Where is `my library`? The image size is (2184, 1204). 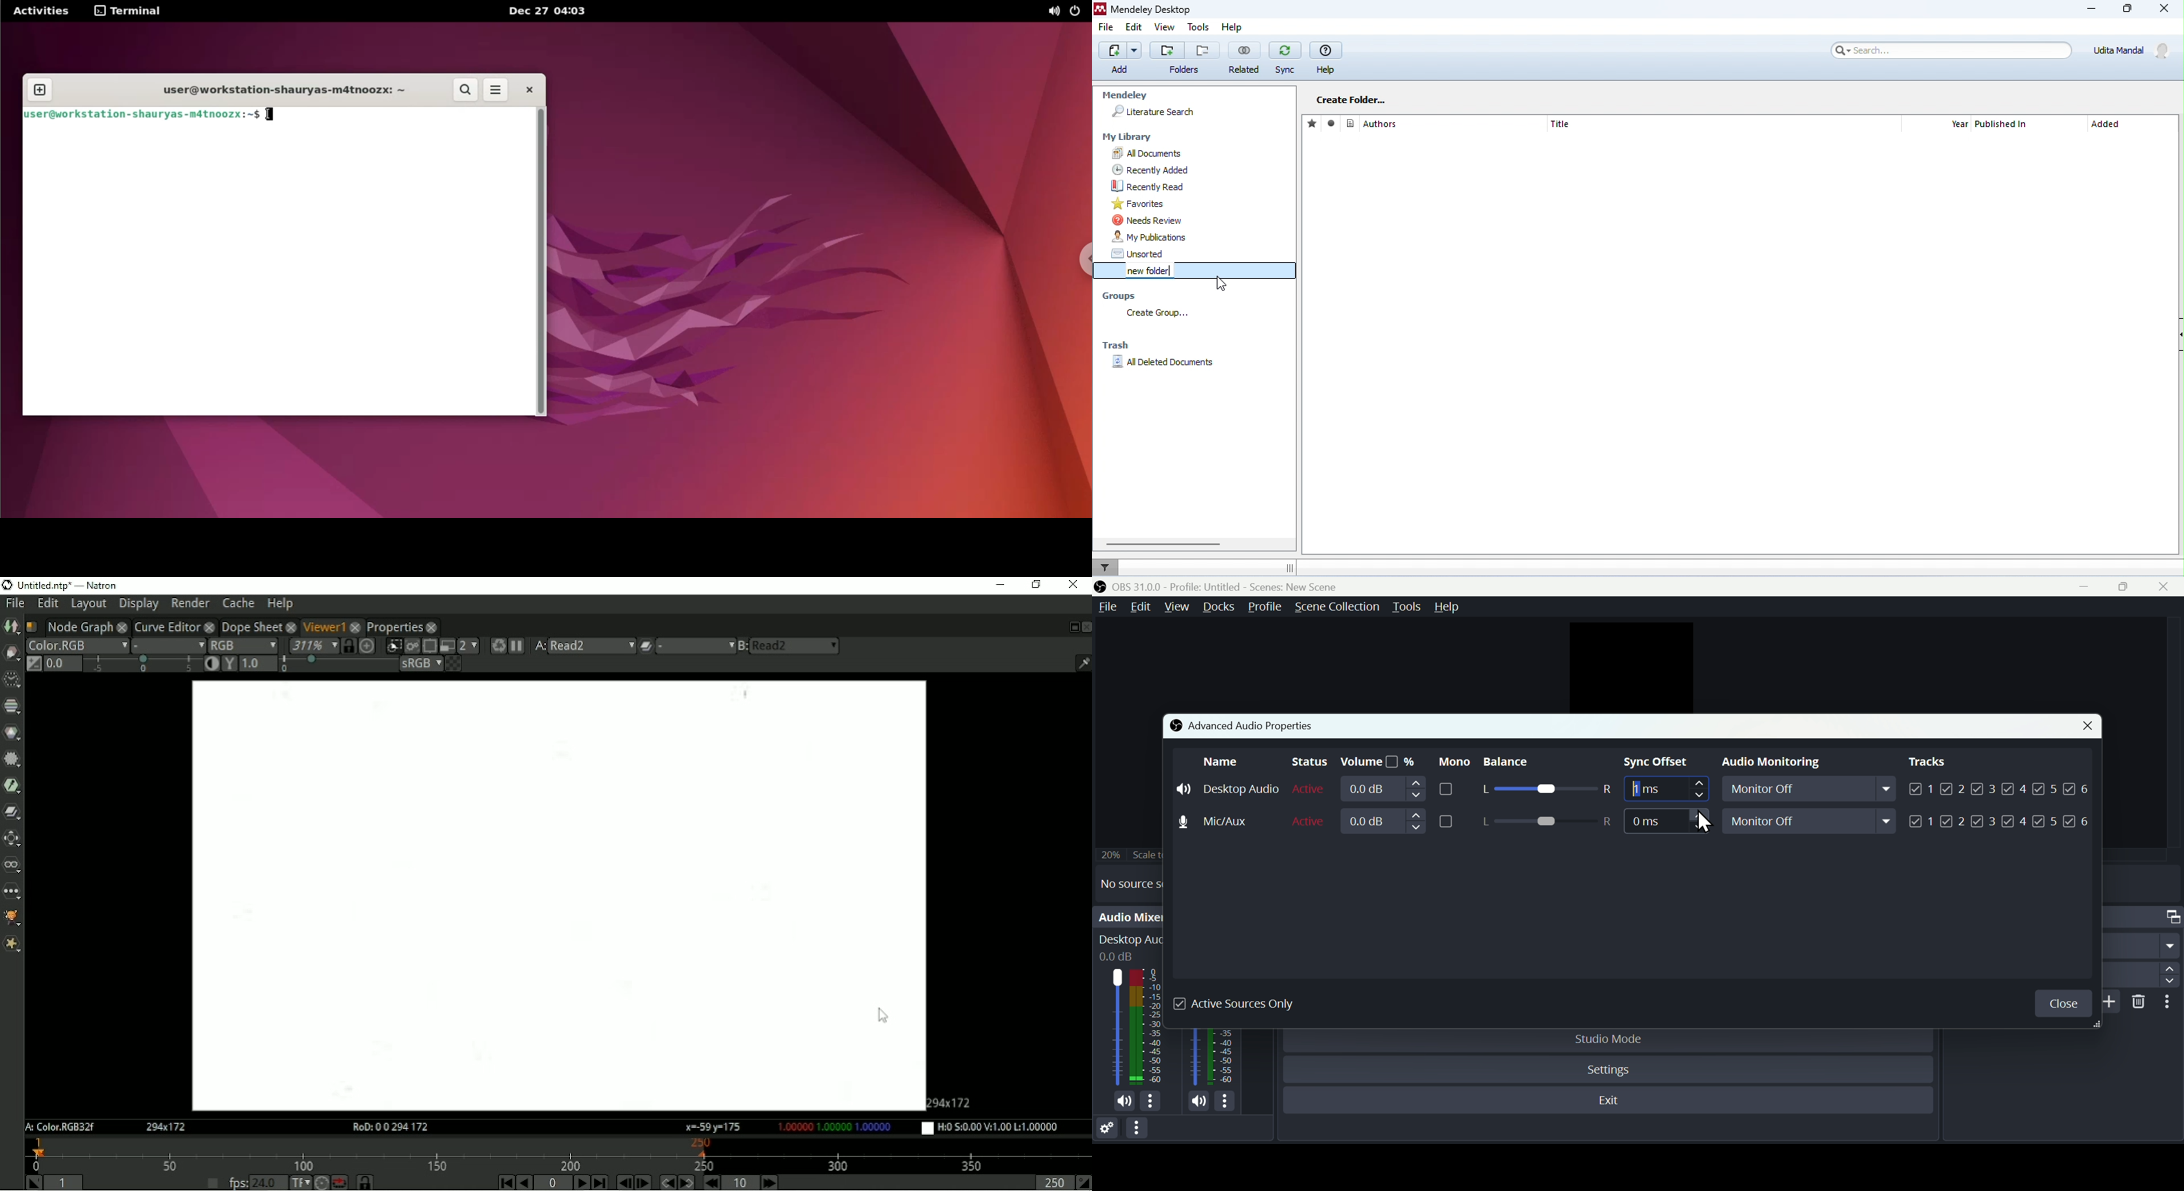 my library is located at coordinates (1130, 137).